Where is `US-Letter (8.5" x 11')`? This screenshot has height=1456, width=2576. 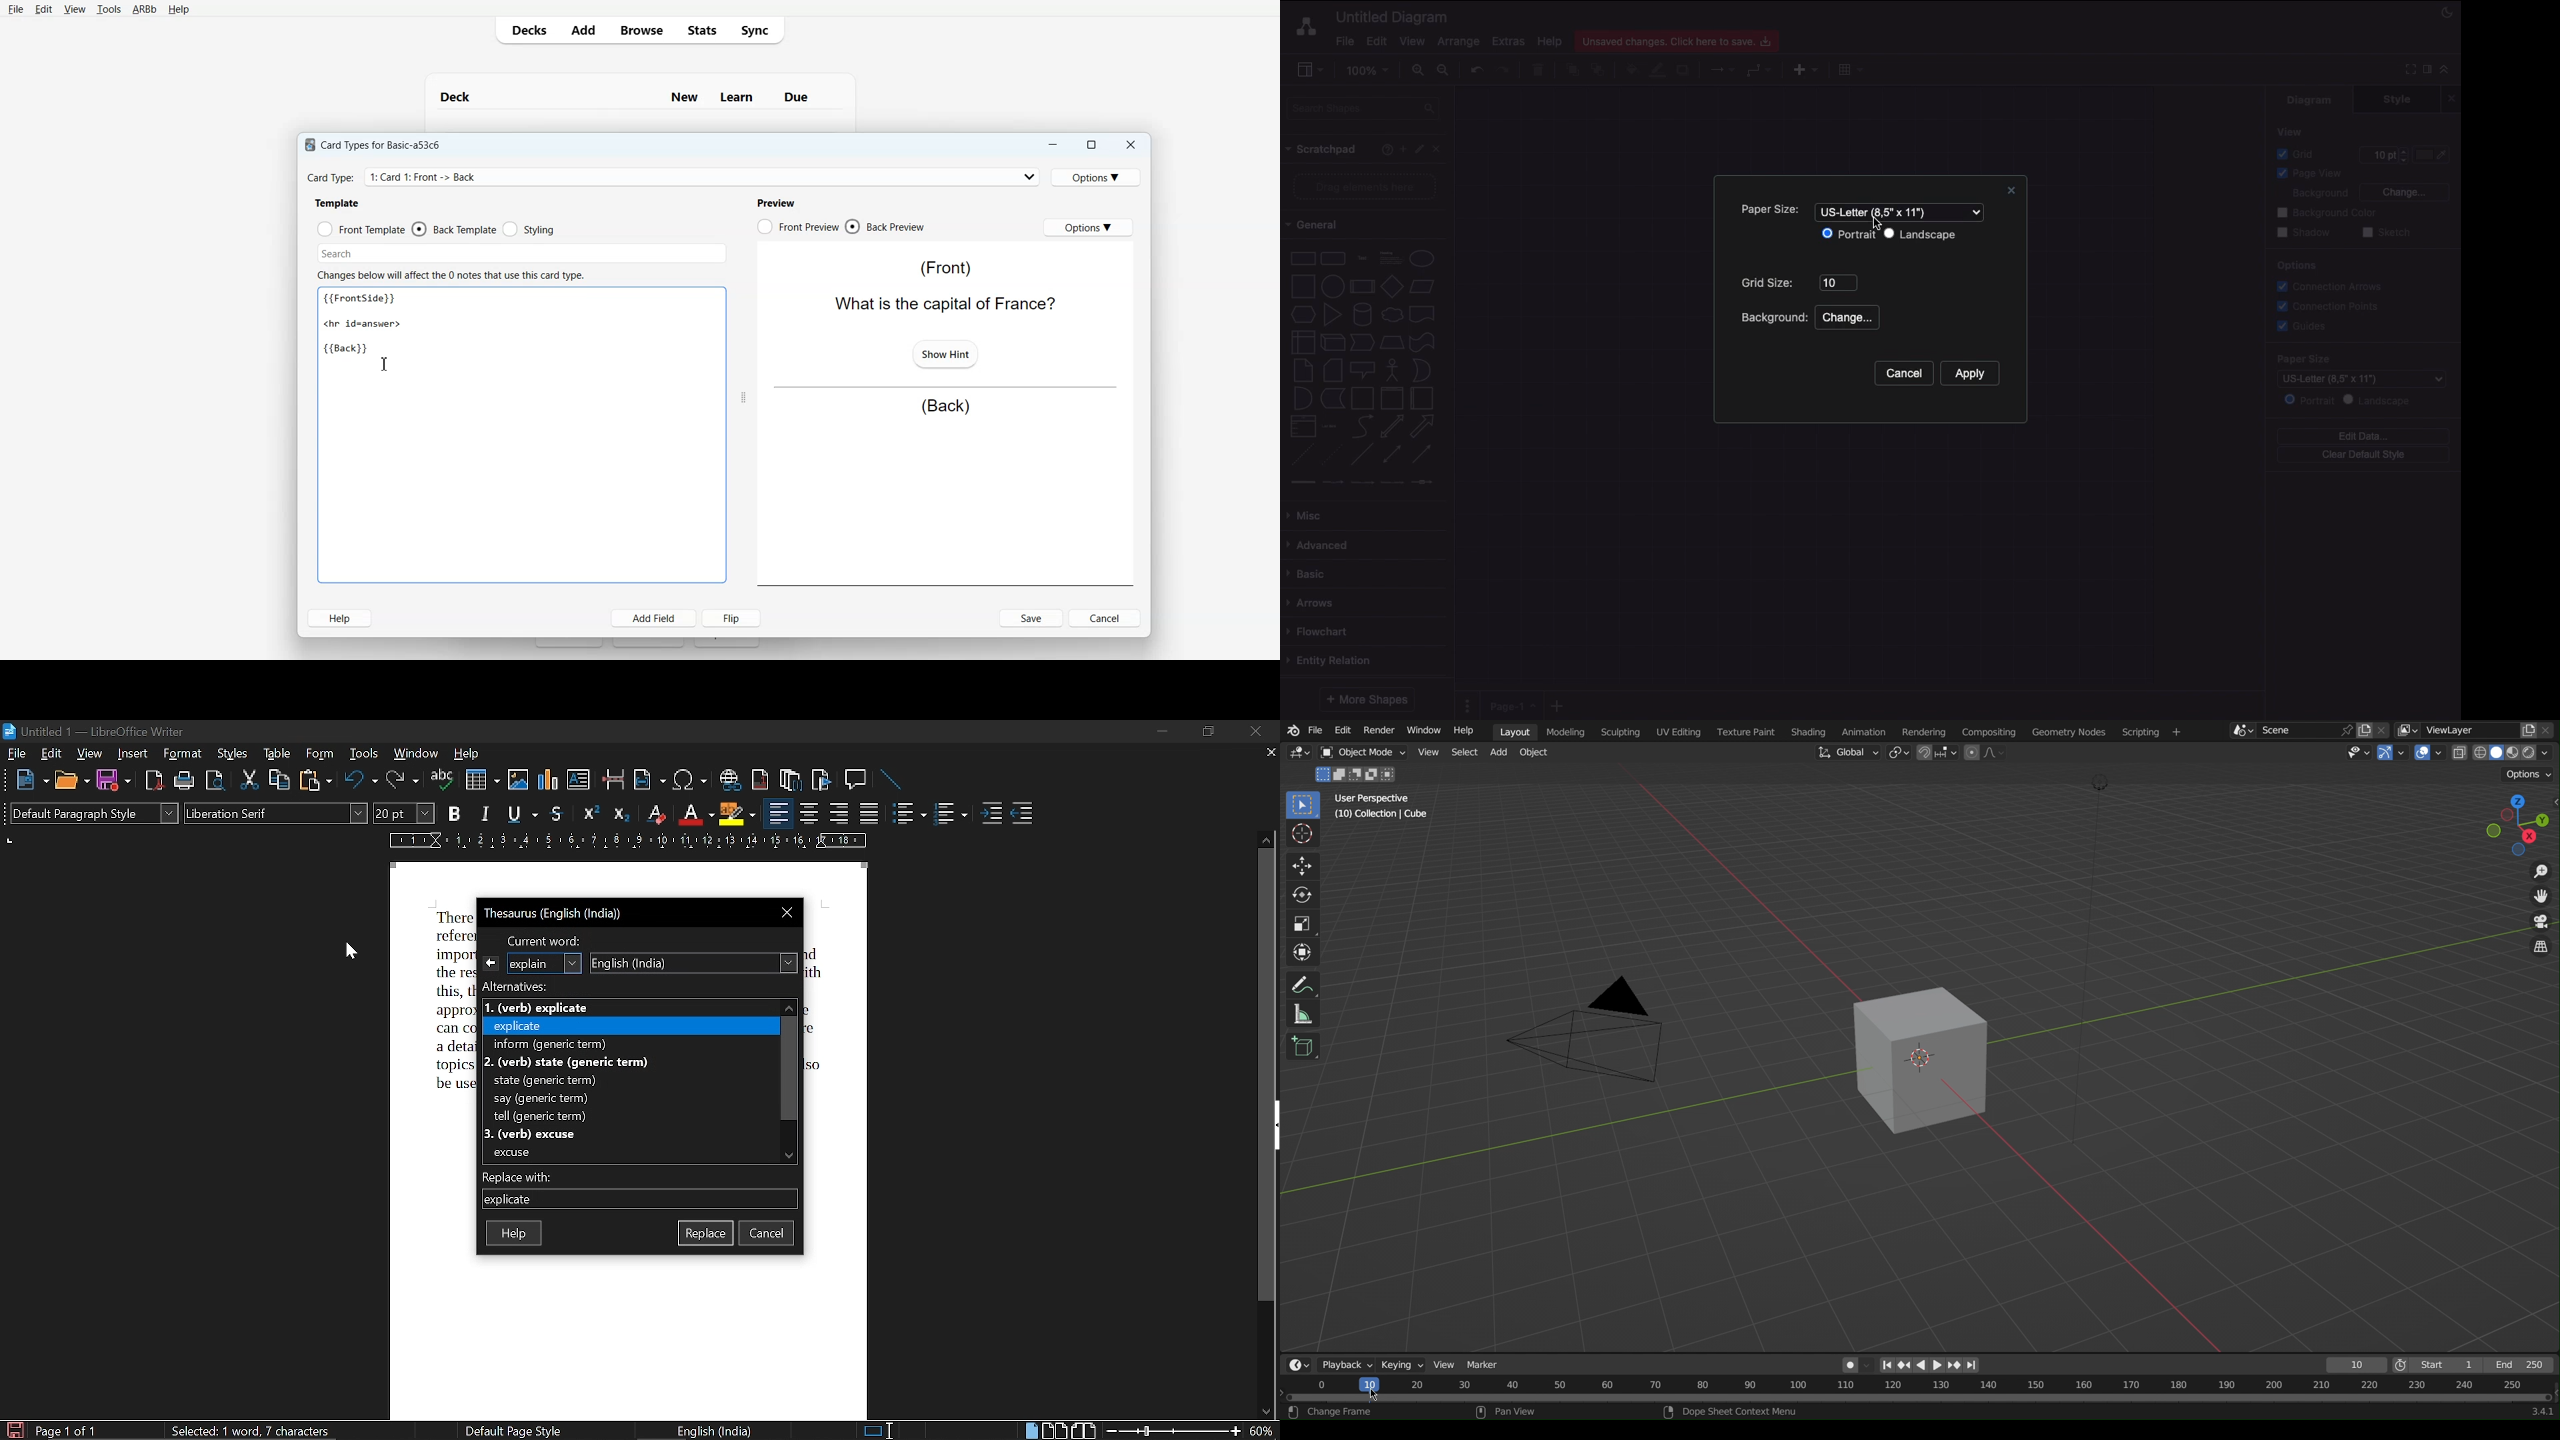 US-Letter (8.5" x 11') is located at coordinates (2353, 378).